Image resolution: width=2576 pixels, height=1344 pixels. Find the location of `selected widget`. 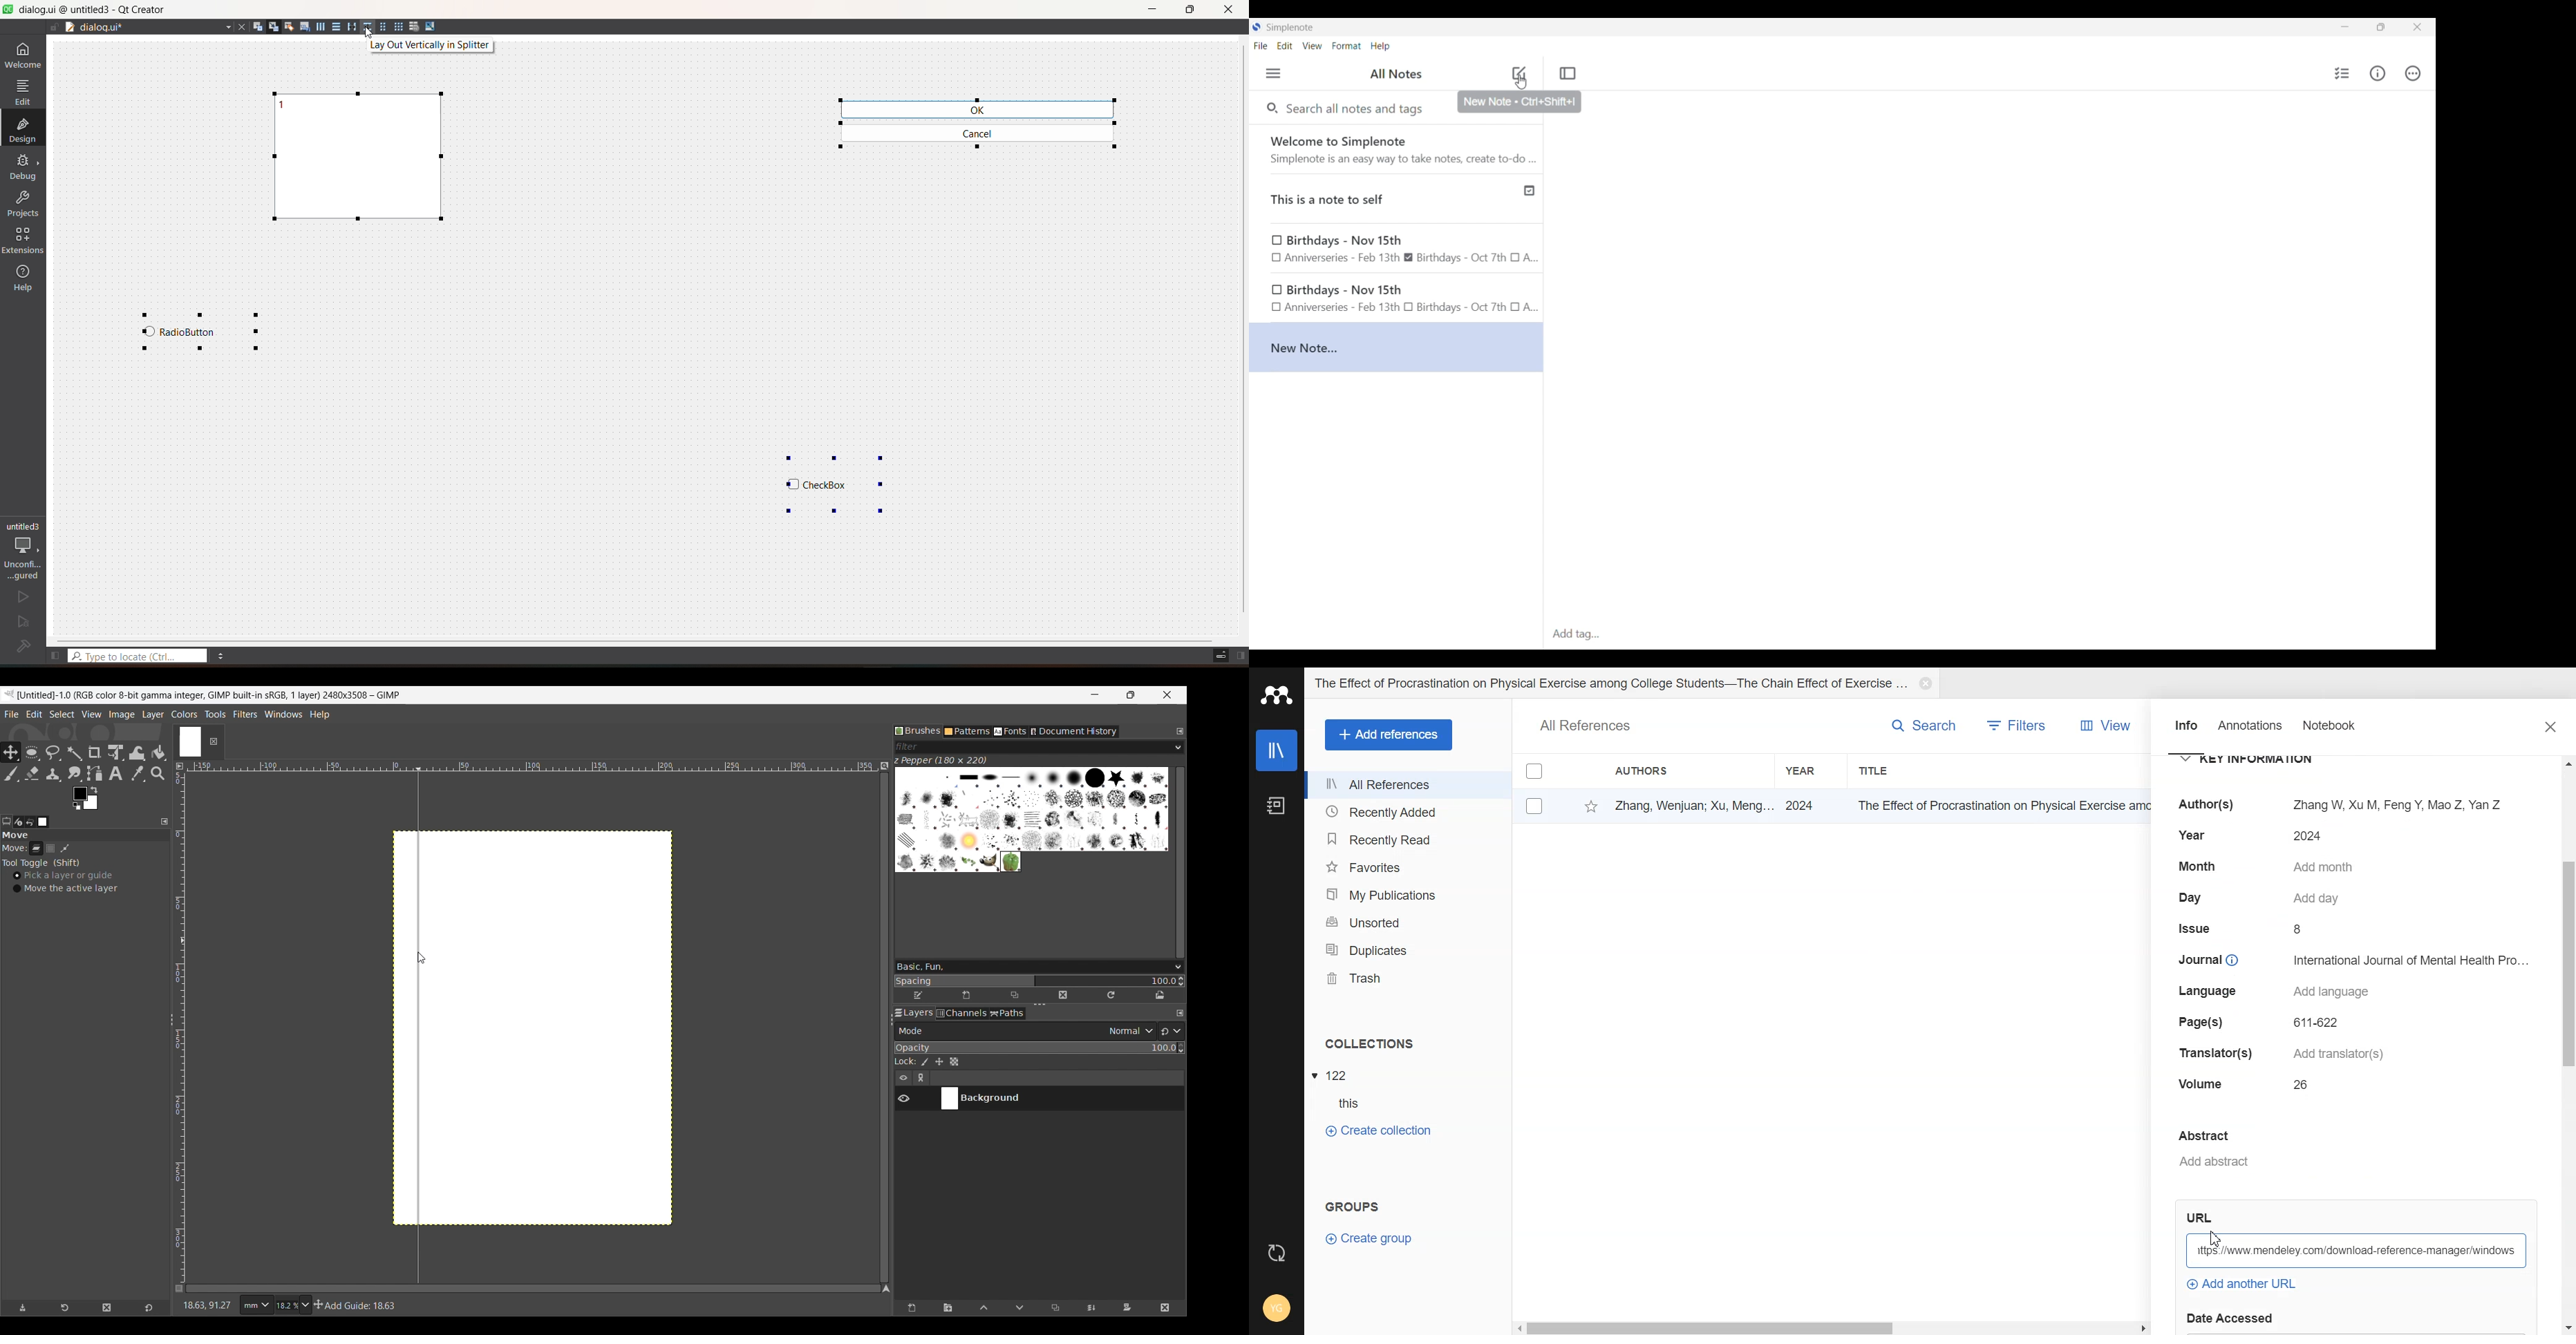

selected widget is located at coordinates (202, 334).